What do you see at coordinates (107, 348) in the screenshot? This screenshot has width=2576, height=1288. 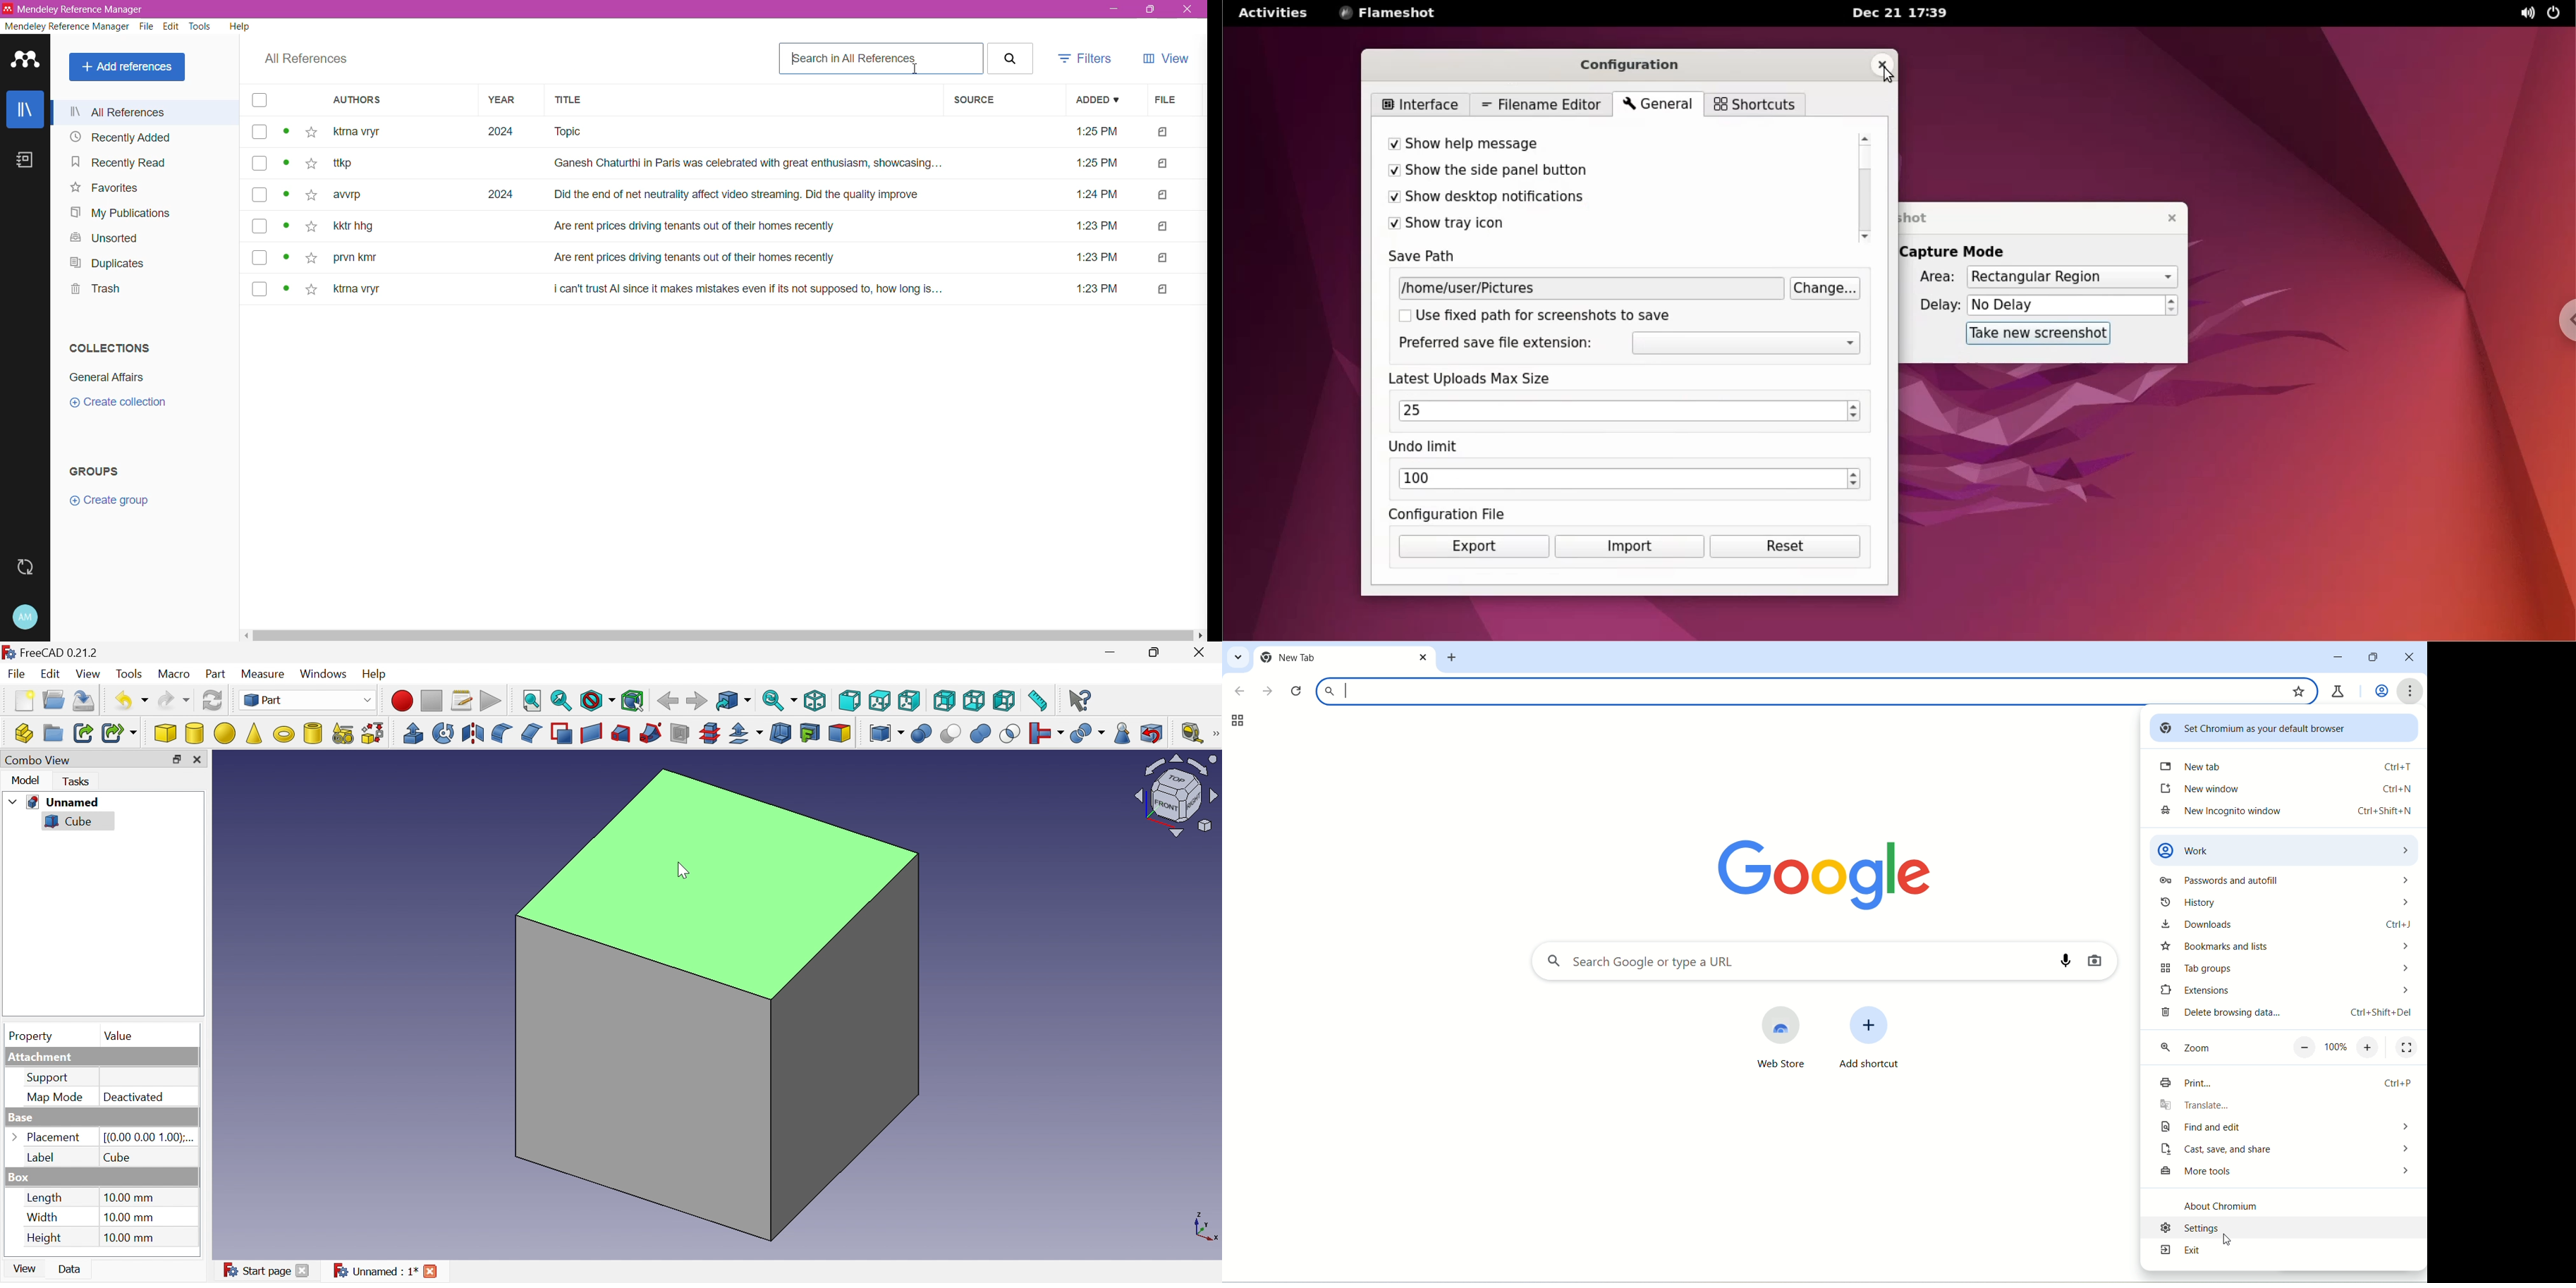 I see `collections` at bounding box center [107, 348].